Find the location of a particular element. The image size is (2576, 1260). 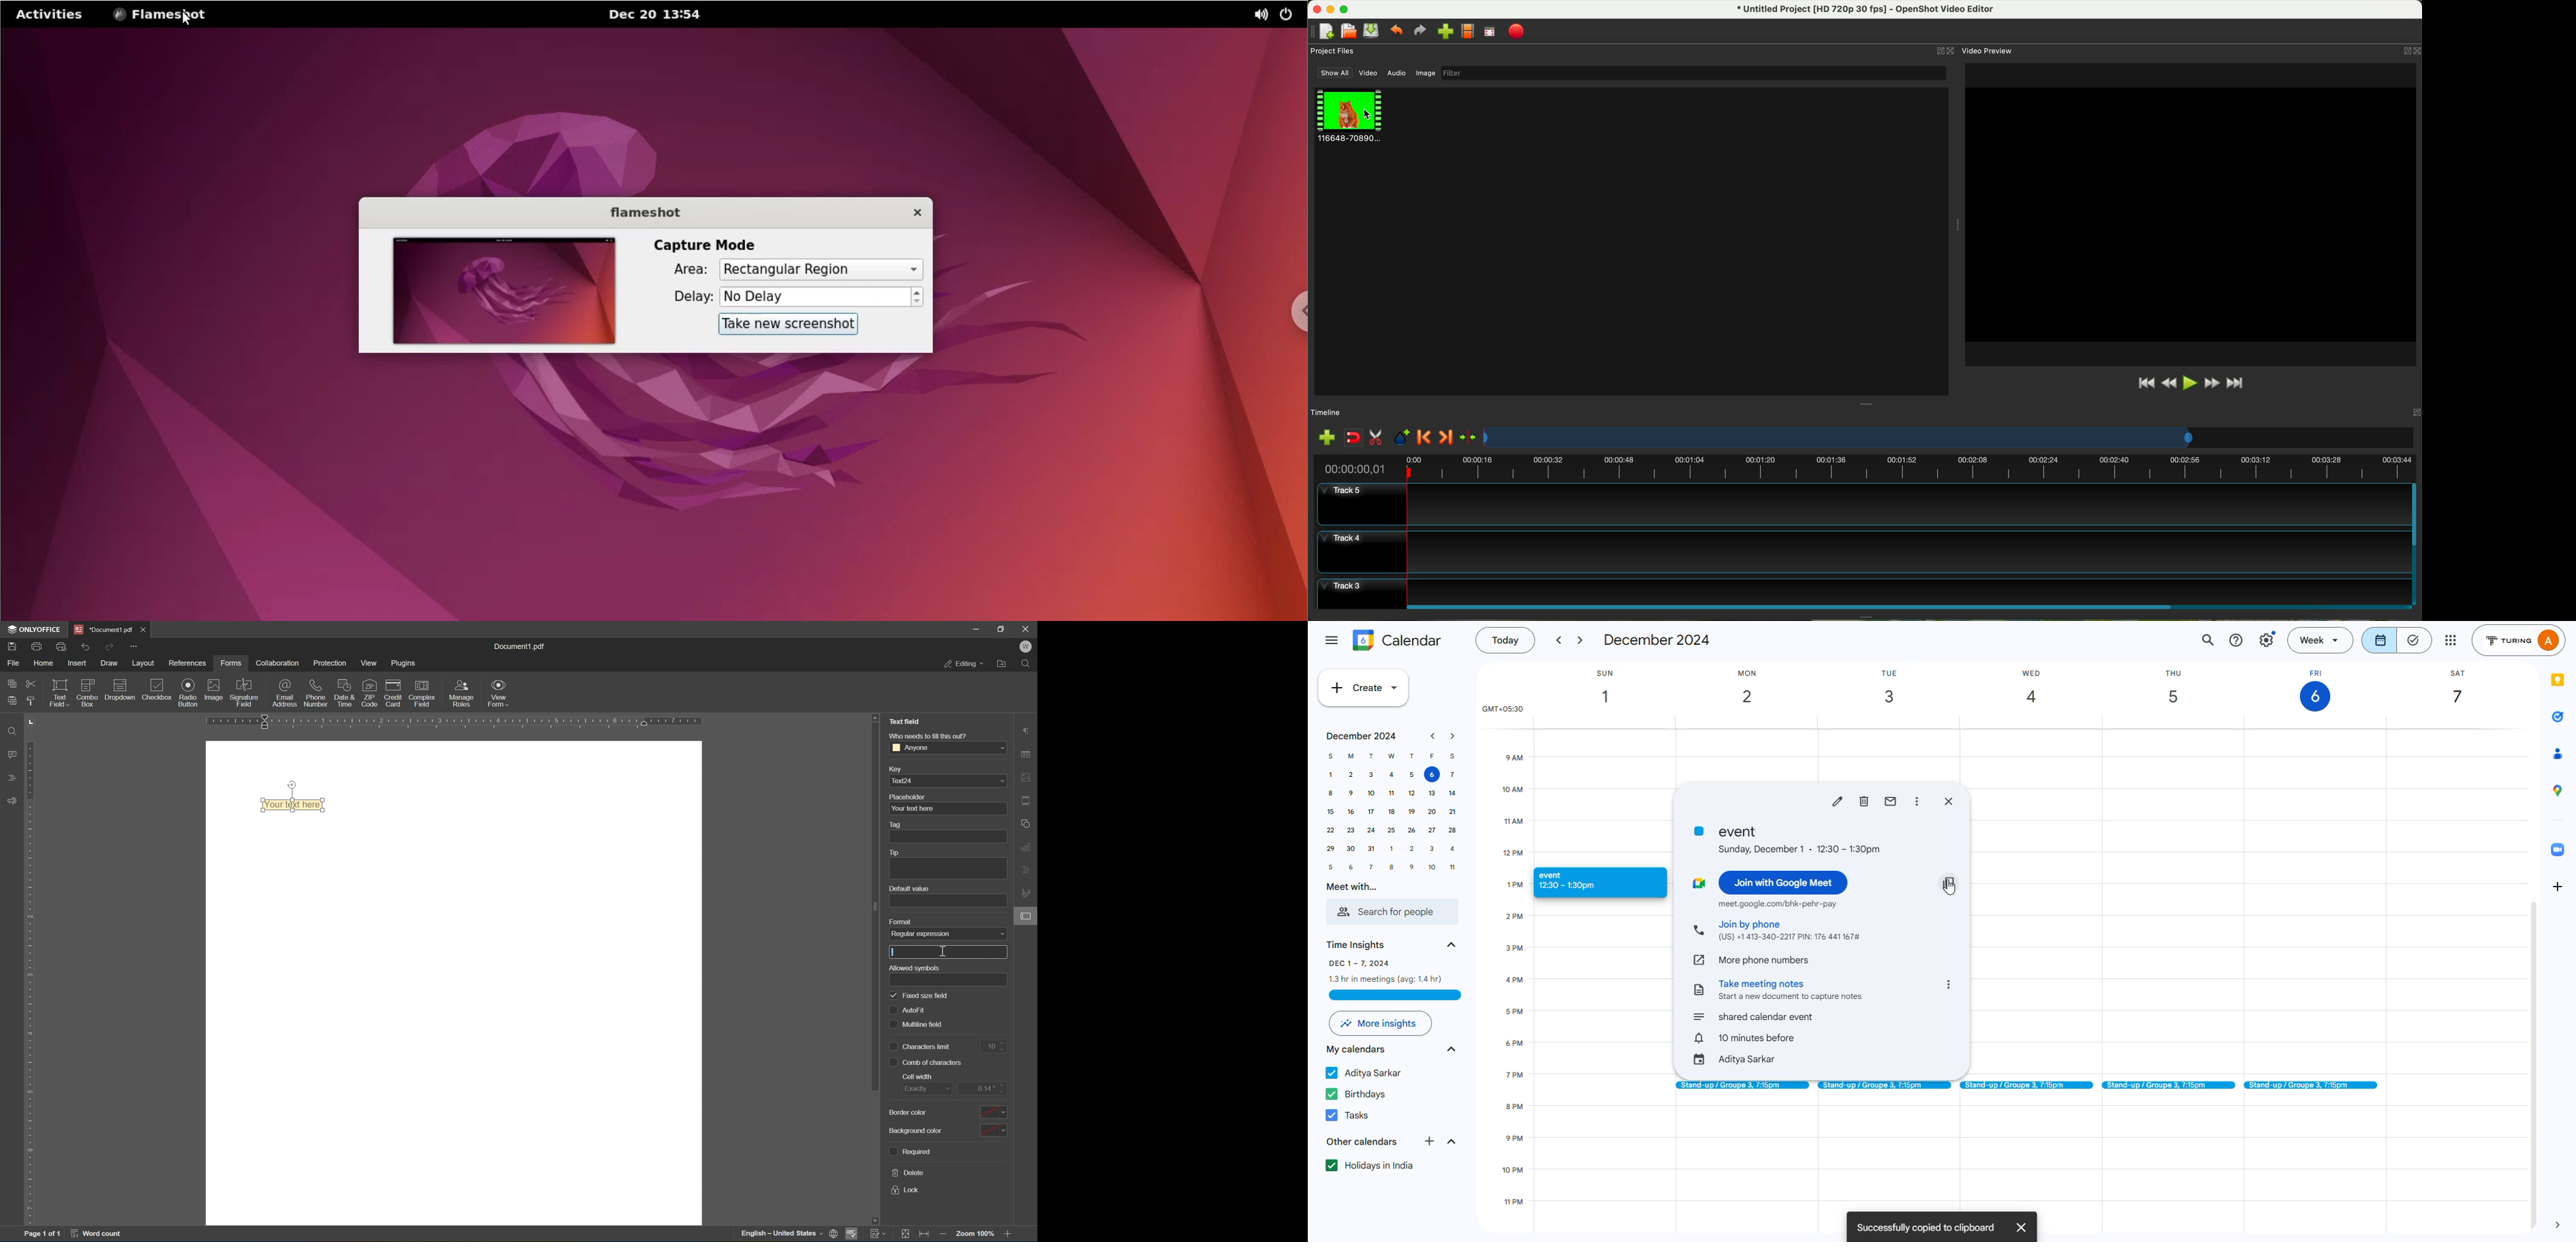

cursor is located at coordinates (1953, 892).